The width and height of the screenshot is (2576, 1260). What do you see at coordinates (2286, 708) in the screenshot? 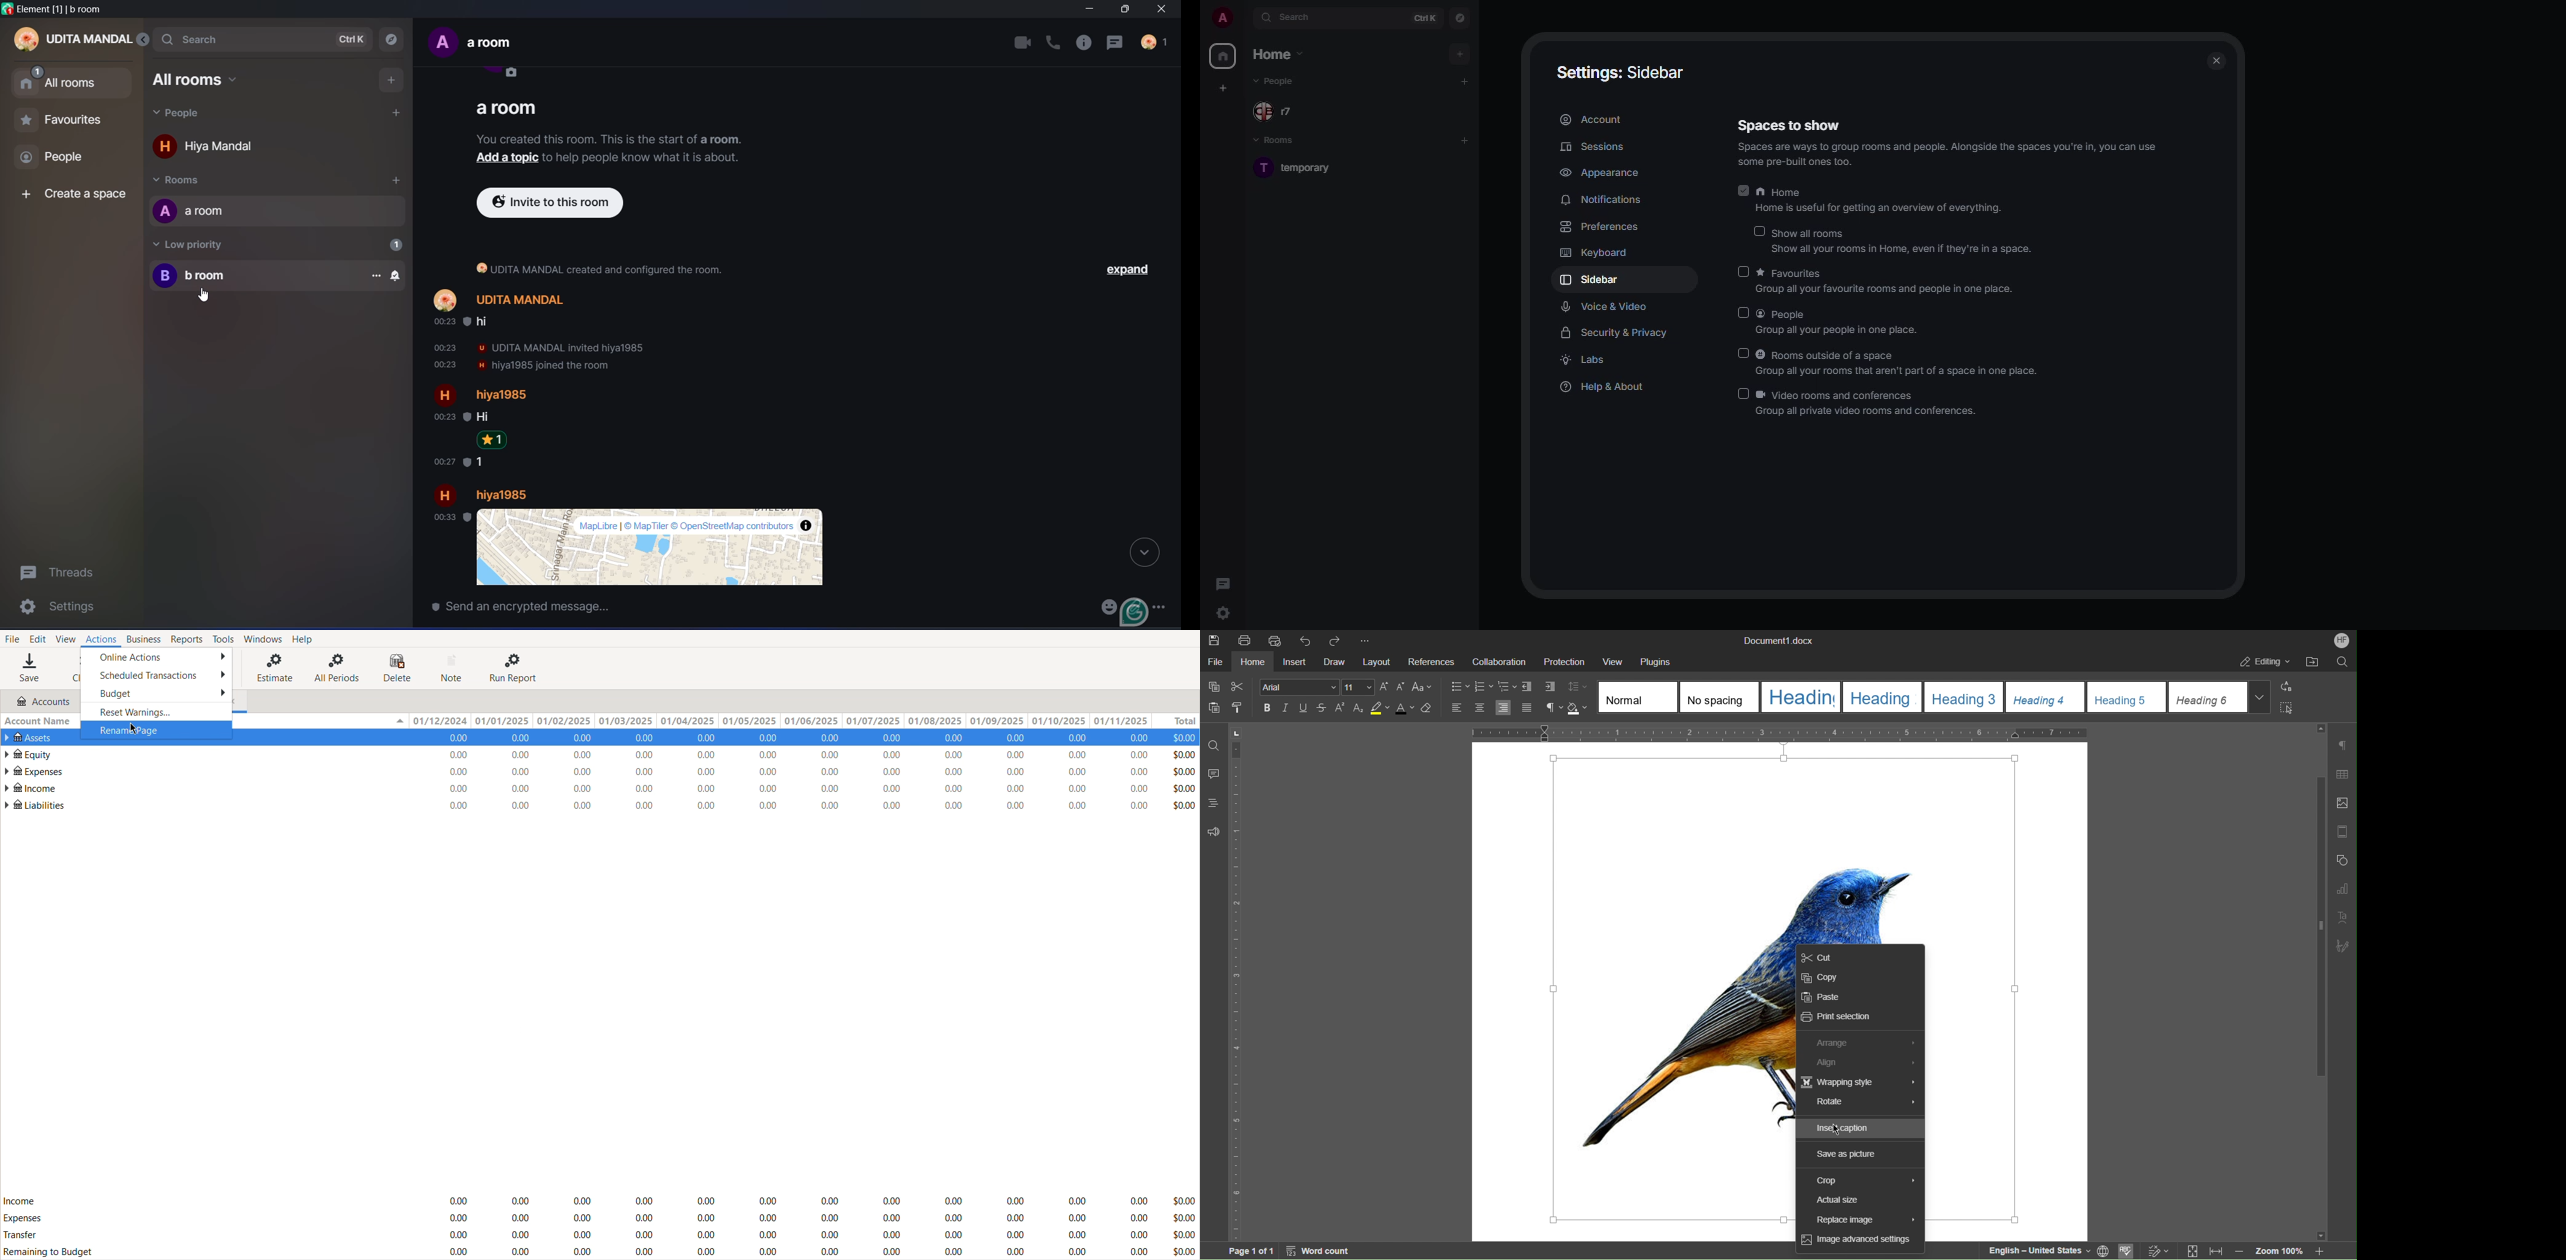
I see `Select All` at bounding box center [2286, 708].